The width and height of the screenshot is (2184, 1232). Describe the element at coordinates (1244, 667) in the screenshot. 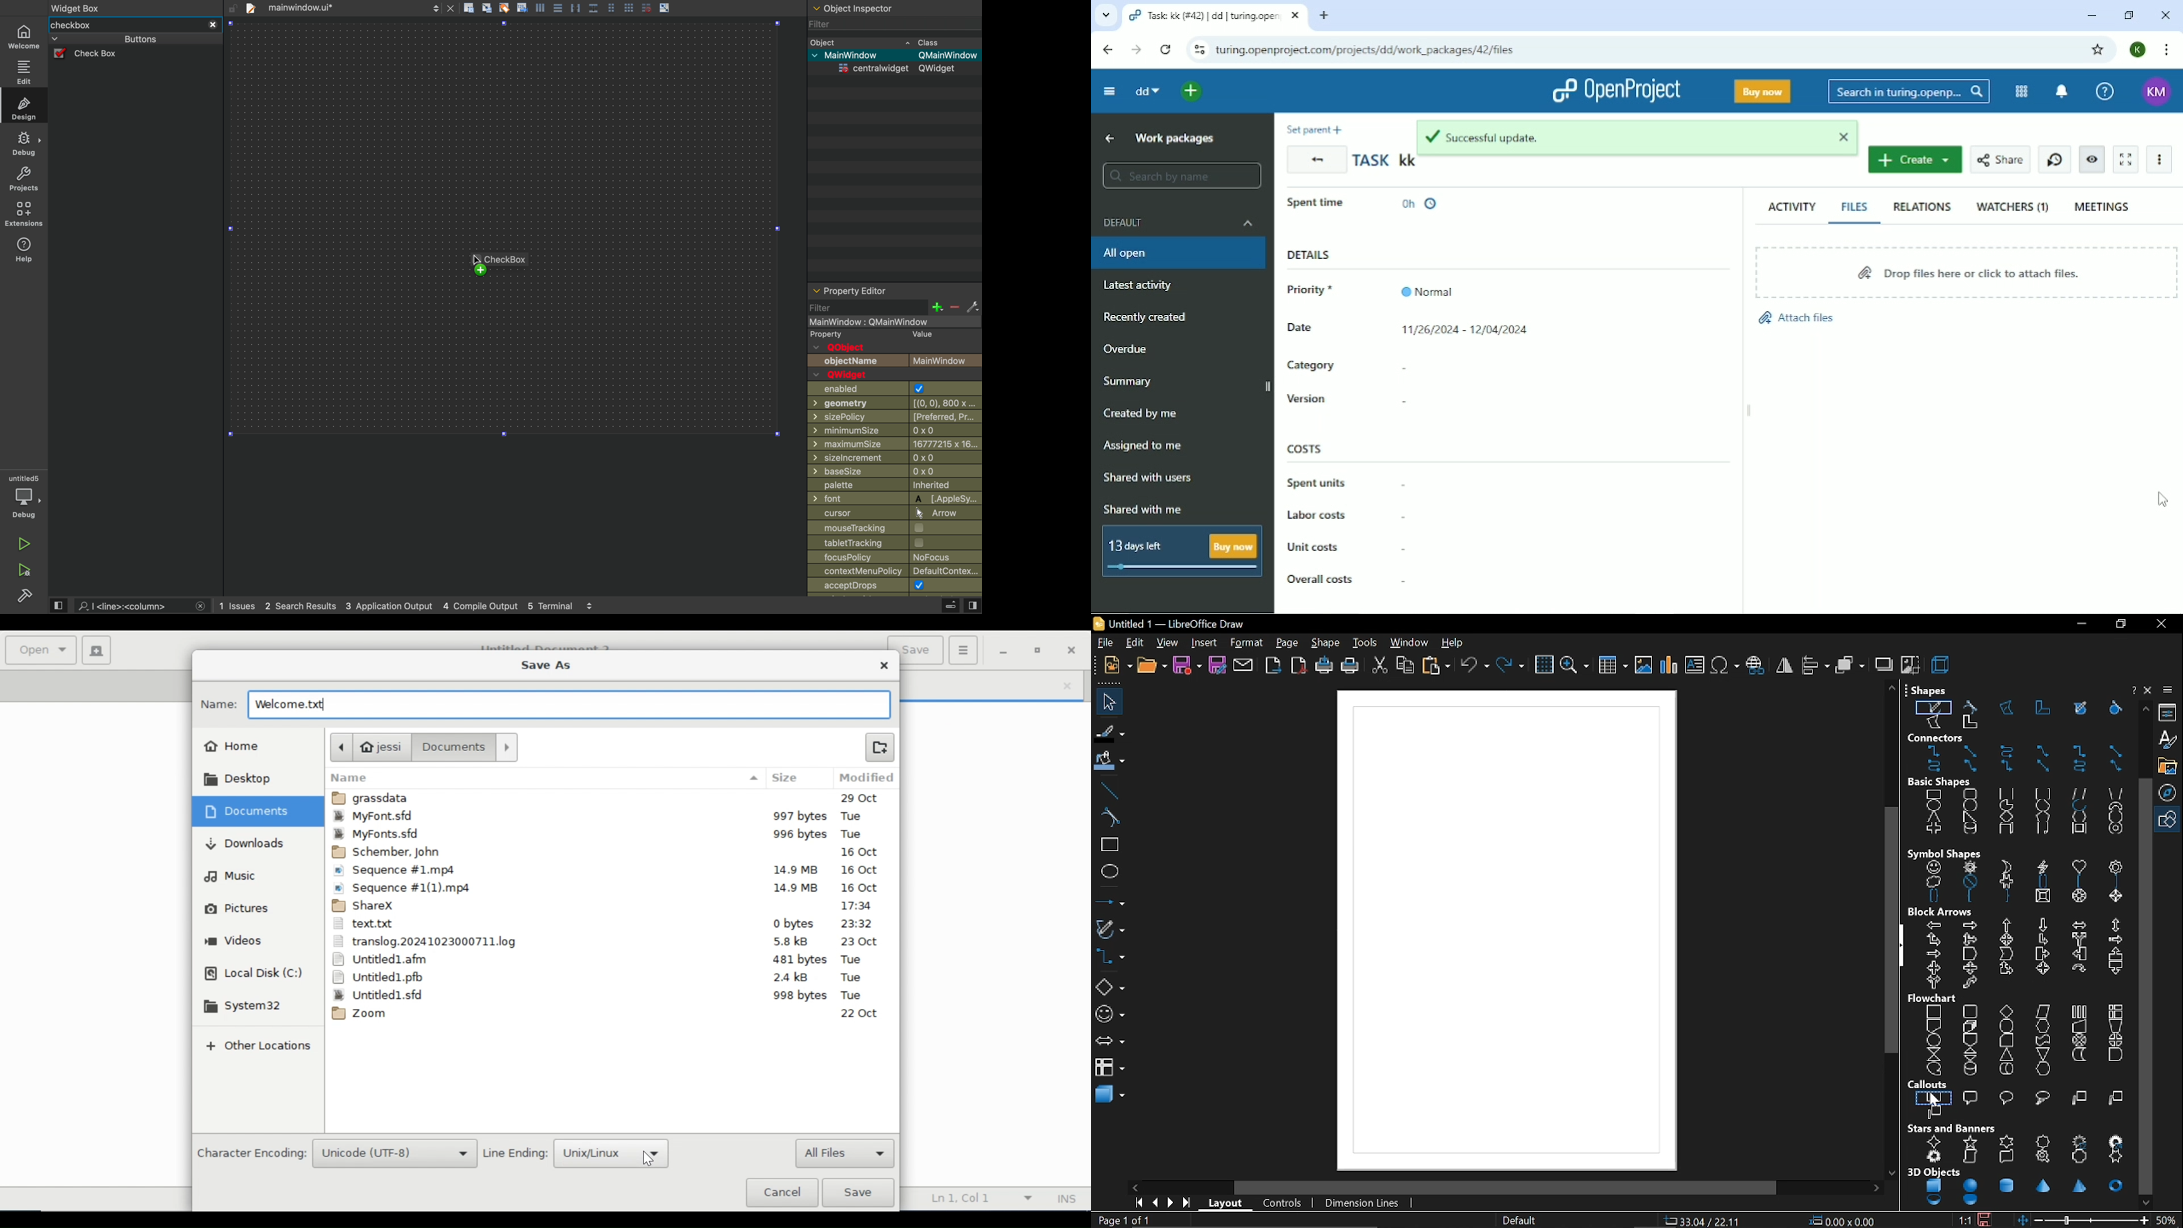

I see `attach` at that location.